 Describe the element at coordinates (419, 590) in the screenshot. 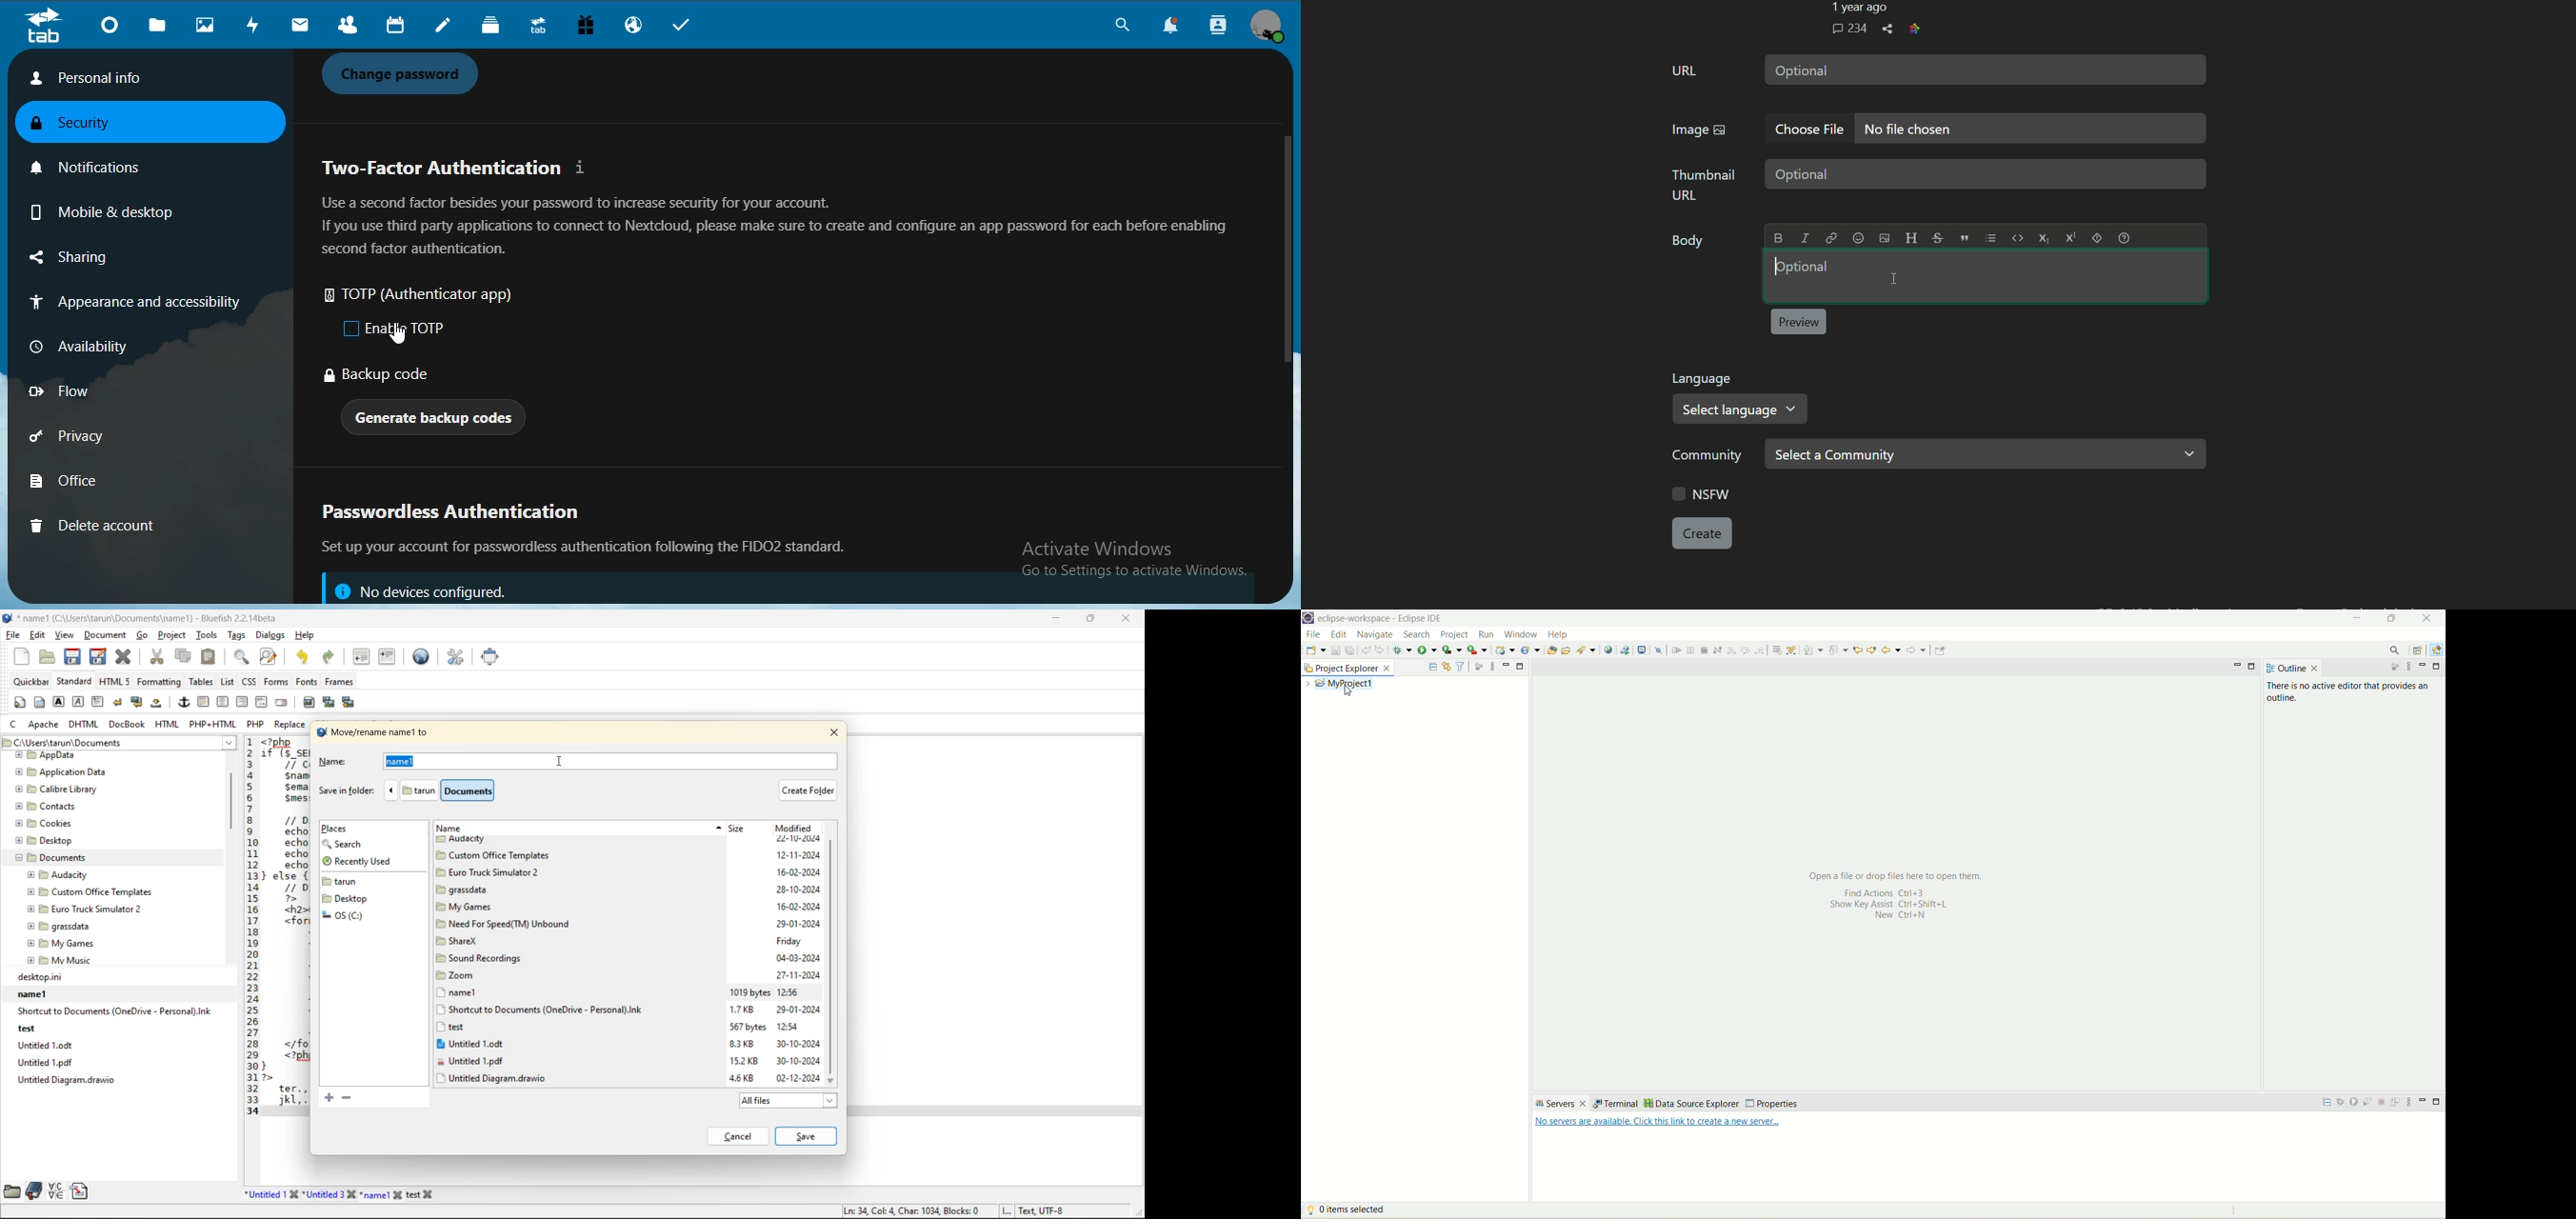

I see `no devices configured` at that location.